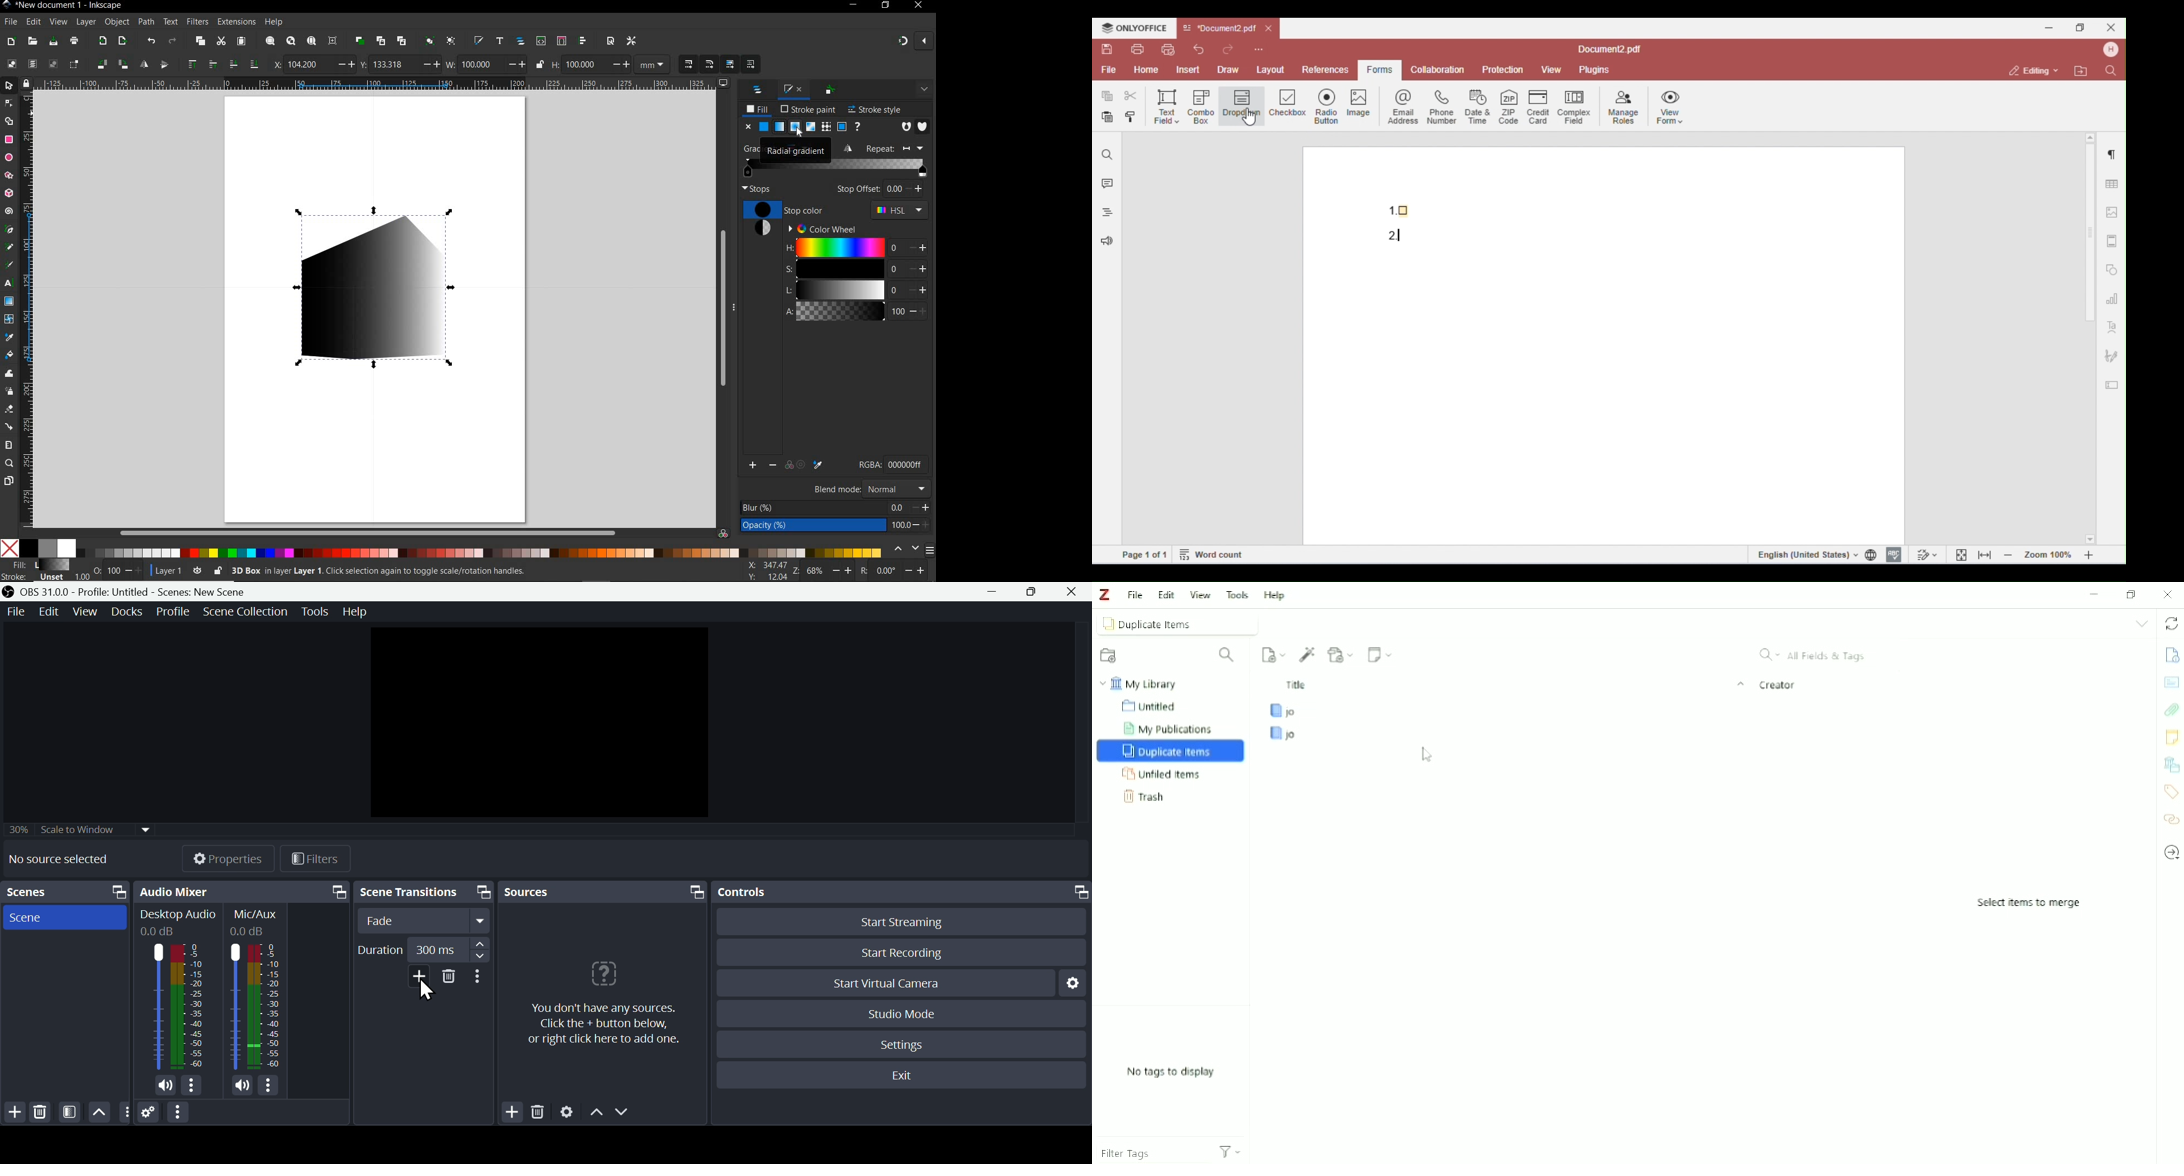 This screenshot has height=1176, width=2184. I want to click on UNSET PAINT, so click(860, 128).